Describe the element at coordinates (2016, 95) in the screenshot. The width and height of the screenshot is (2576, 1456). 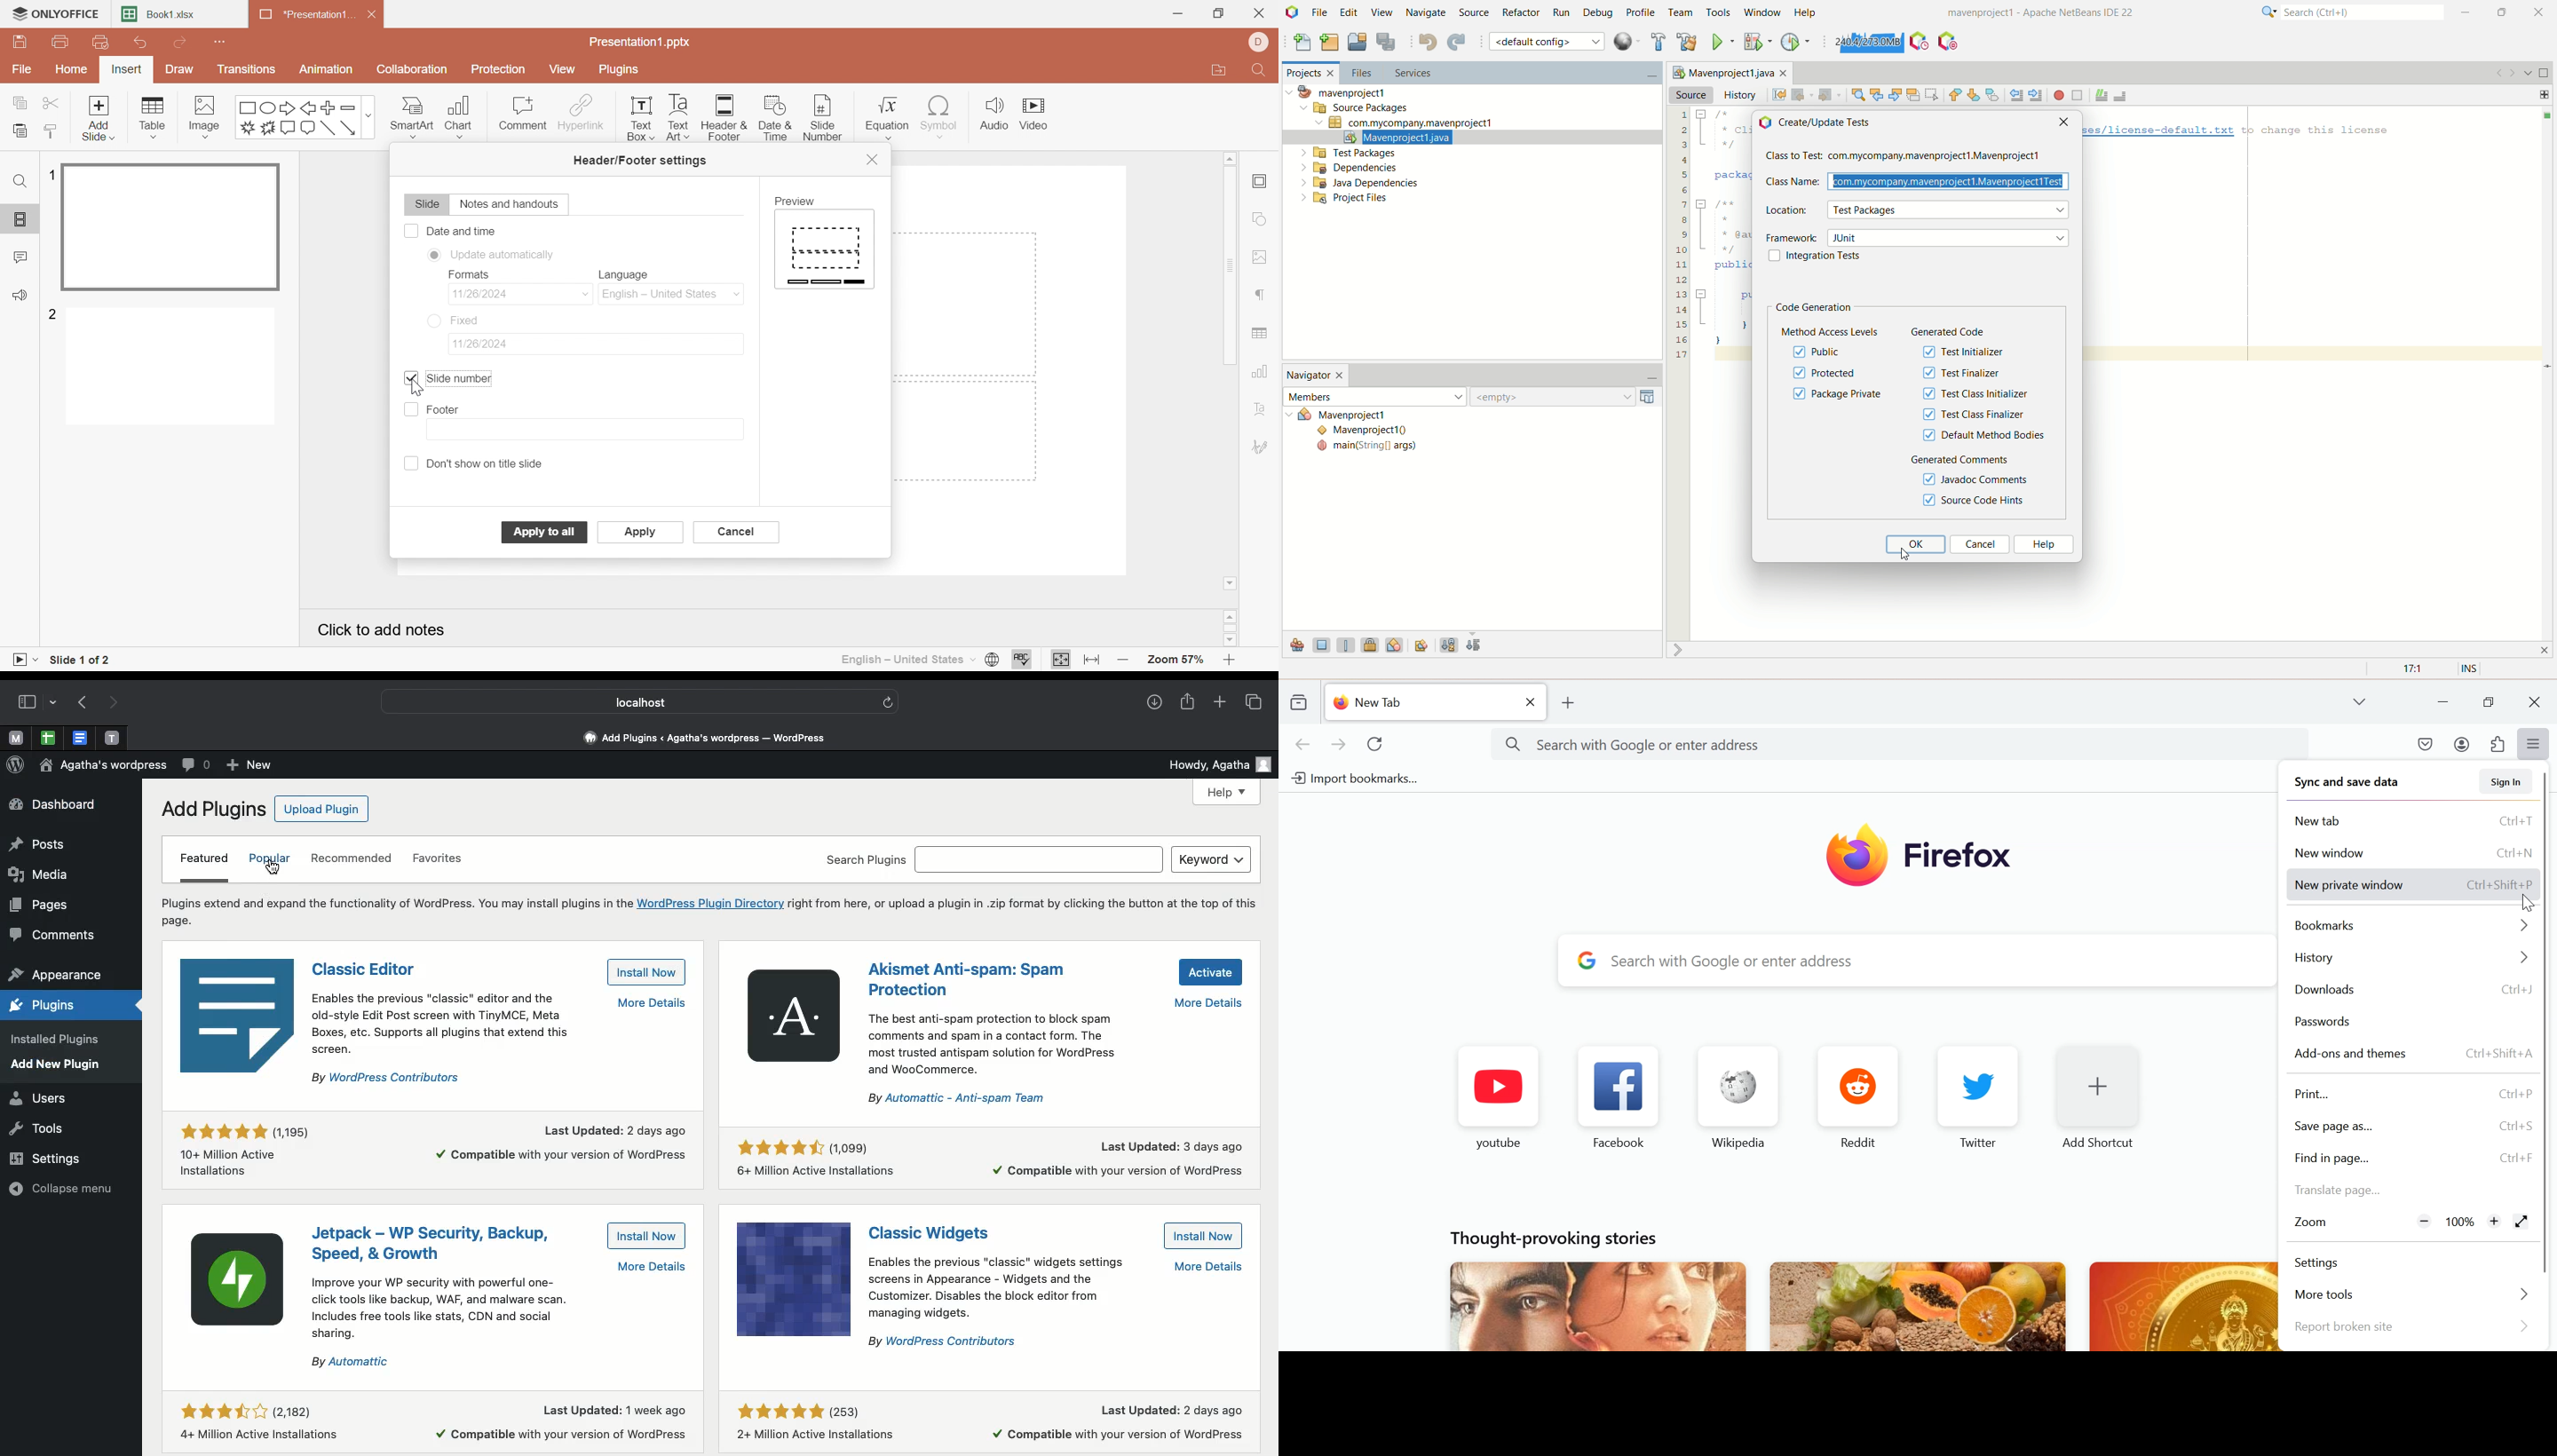
I see `shift line left` at that location.